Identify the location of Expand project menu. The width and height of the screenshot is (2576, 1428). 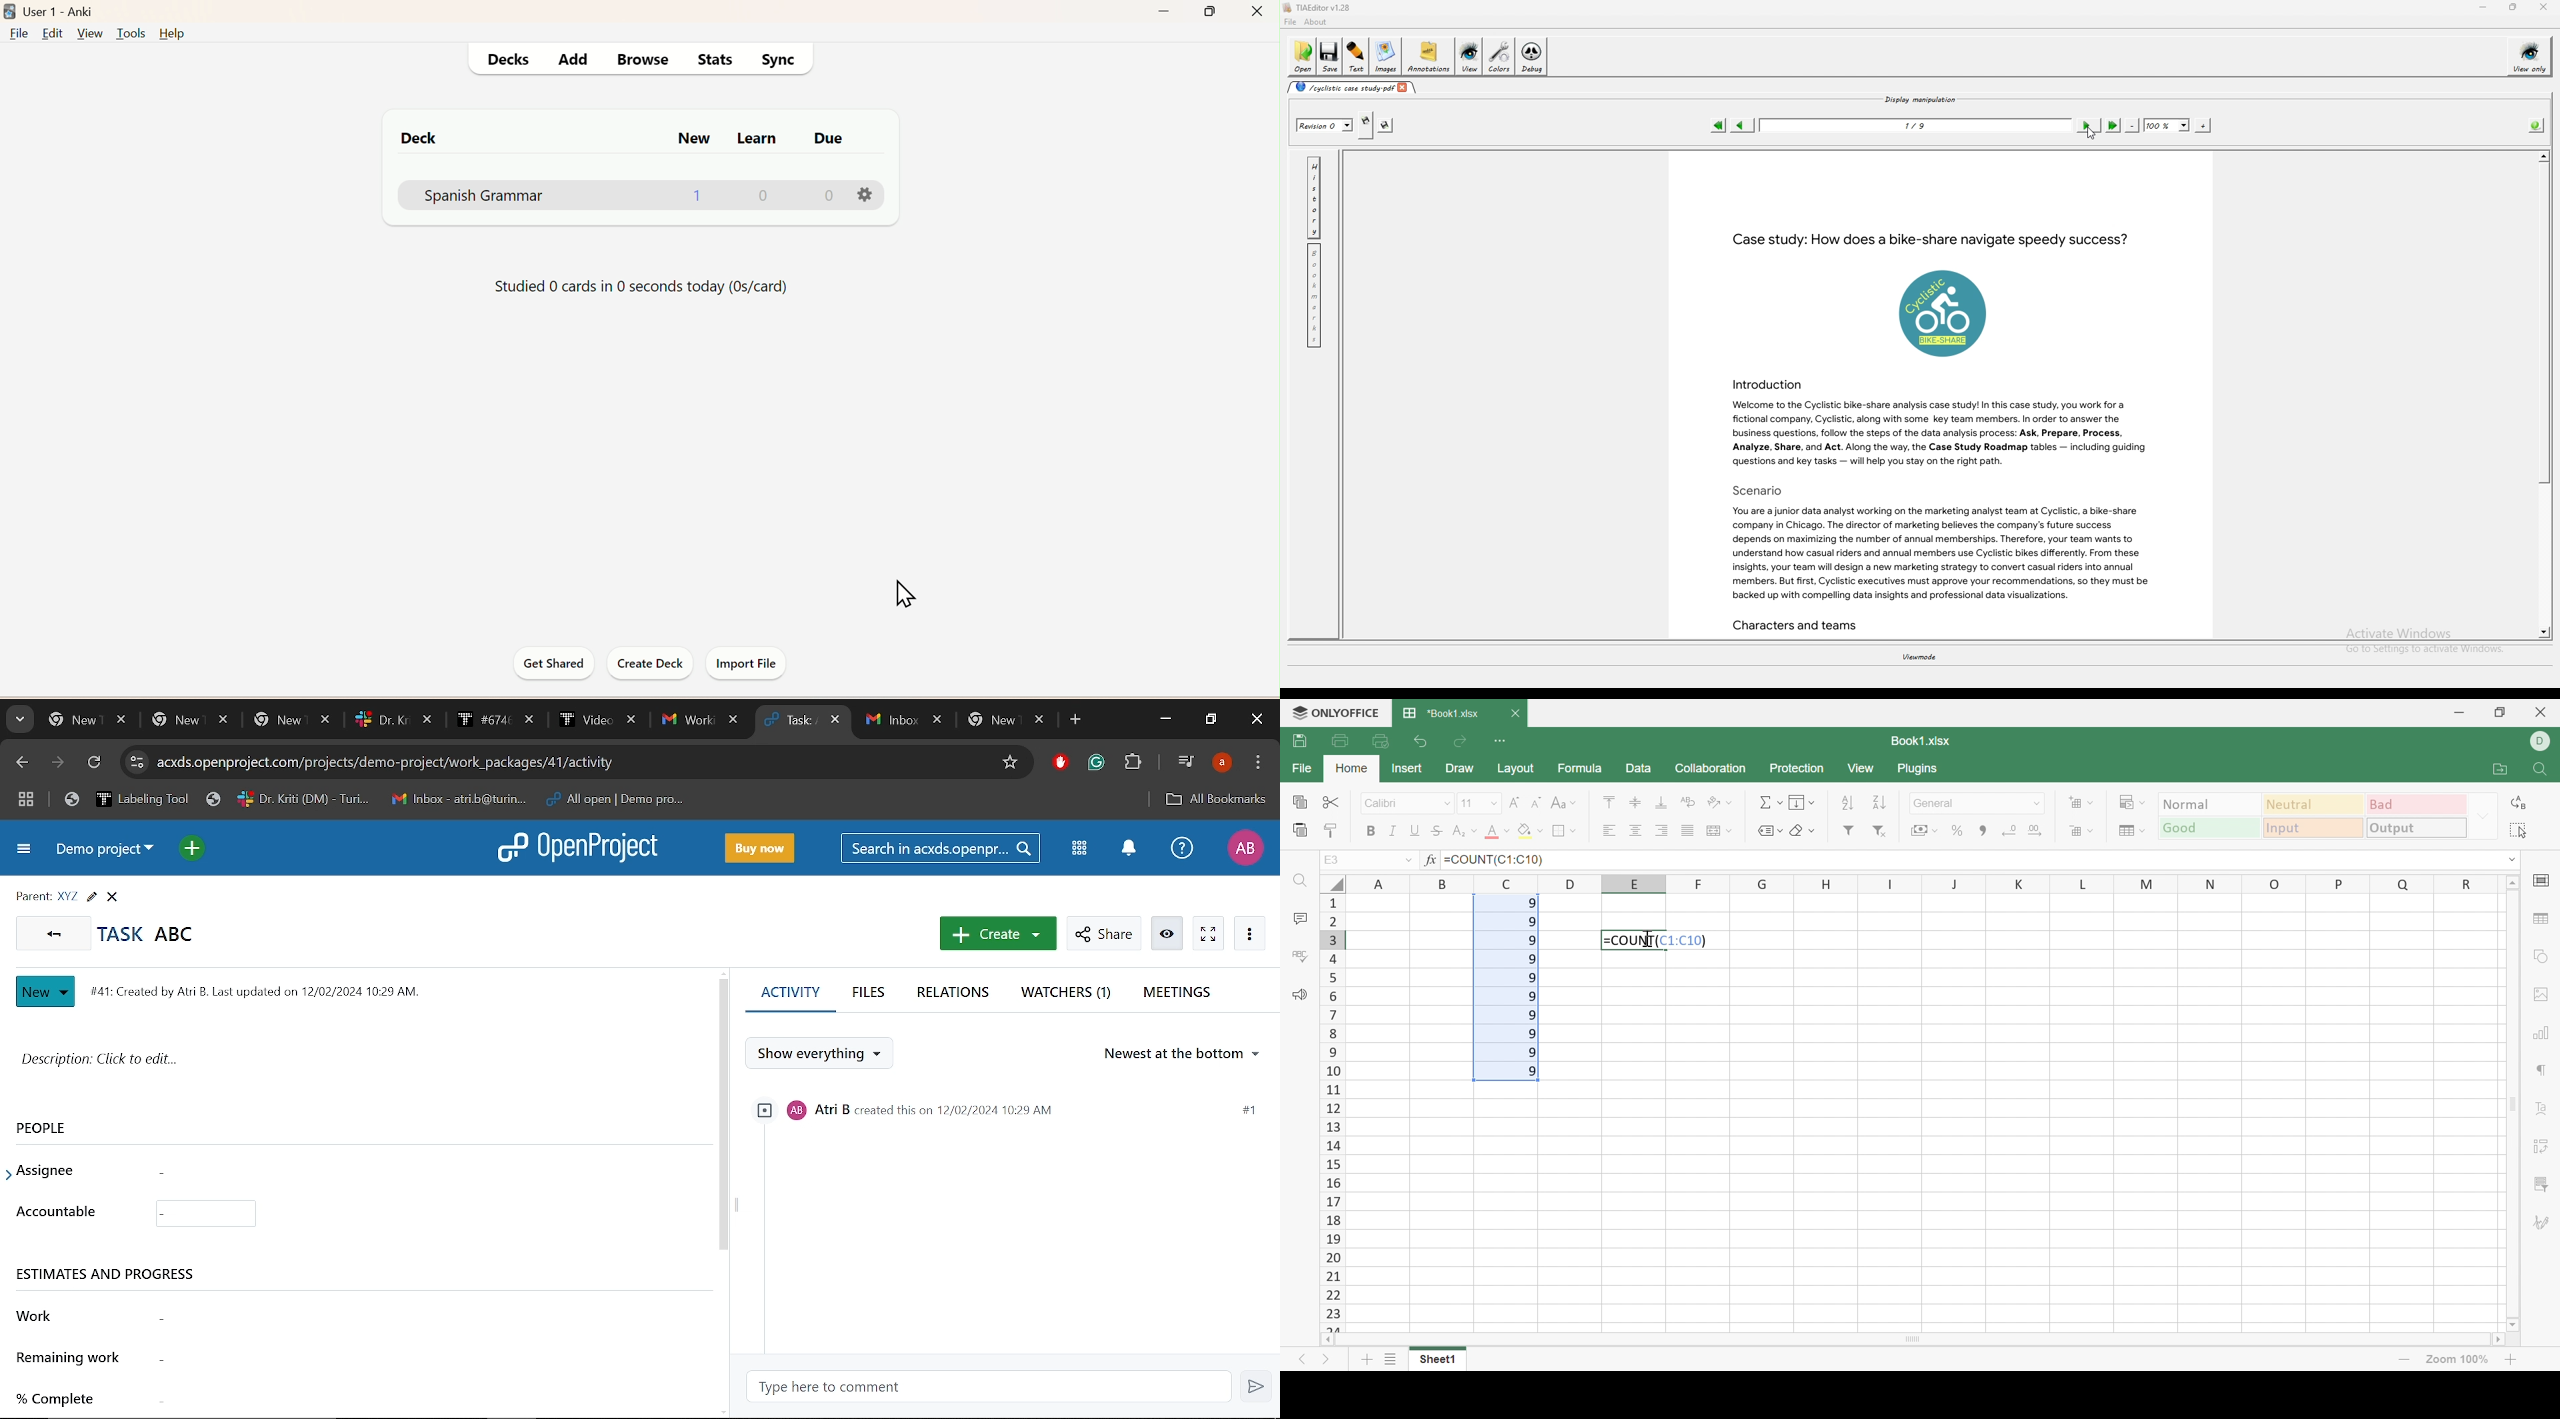
(24, 851).